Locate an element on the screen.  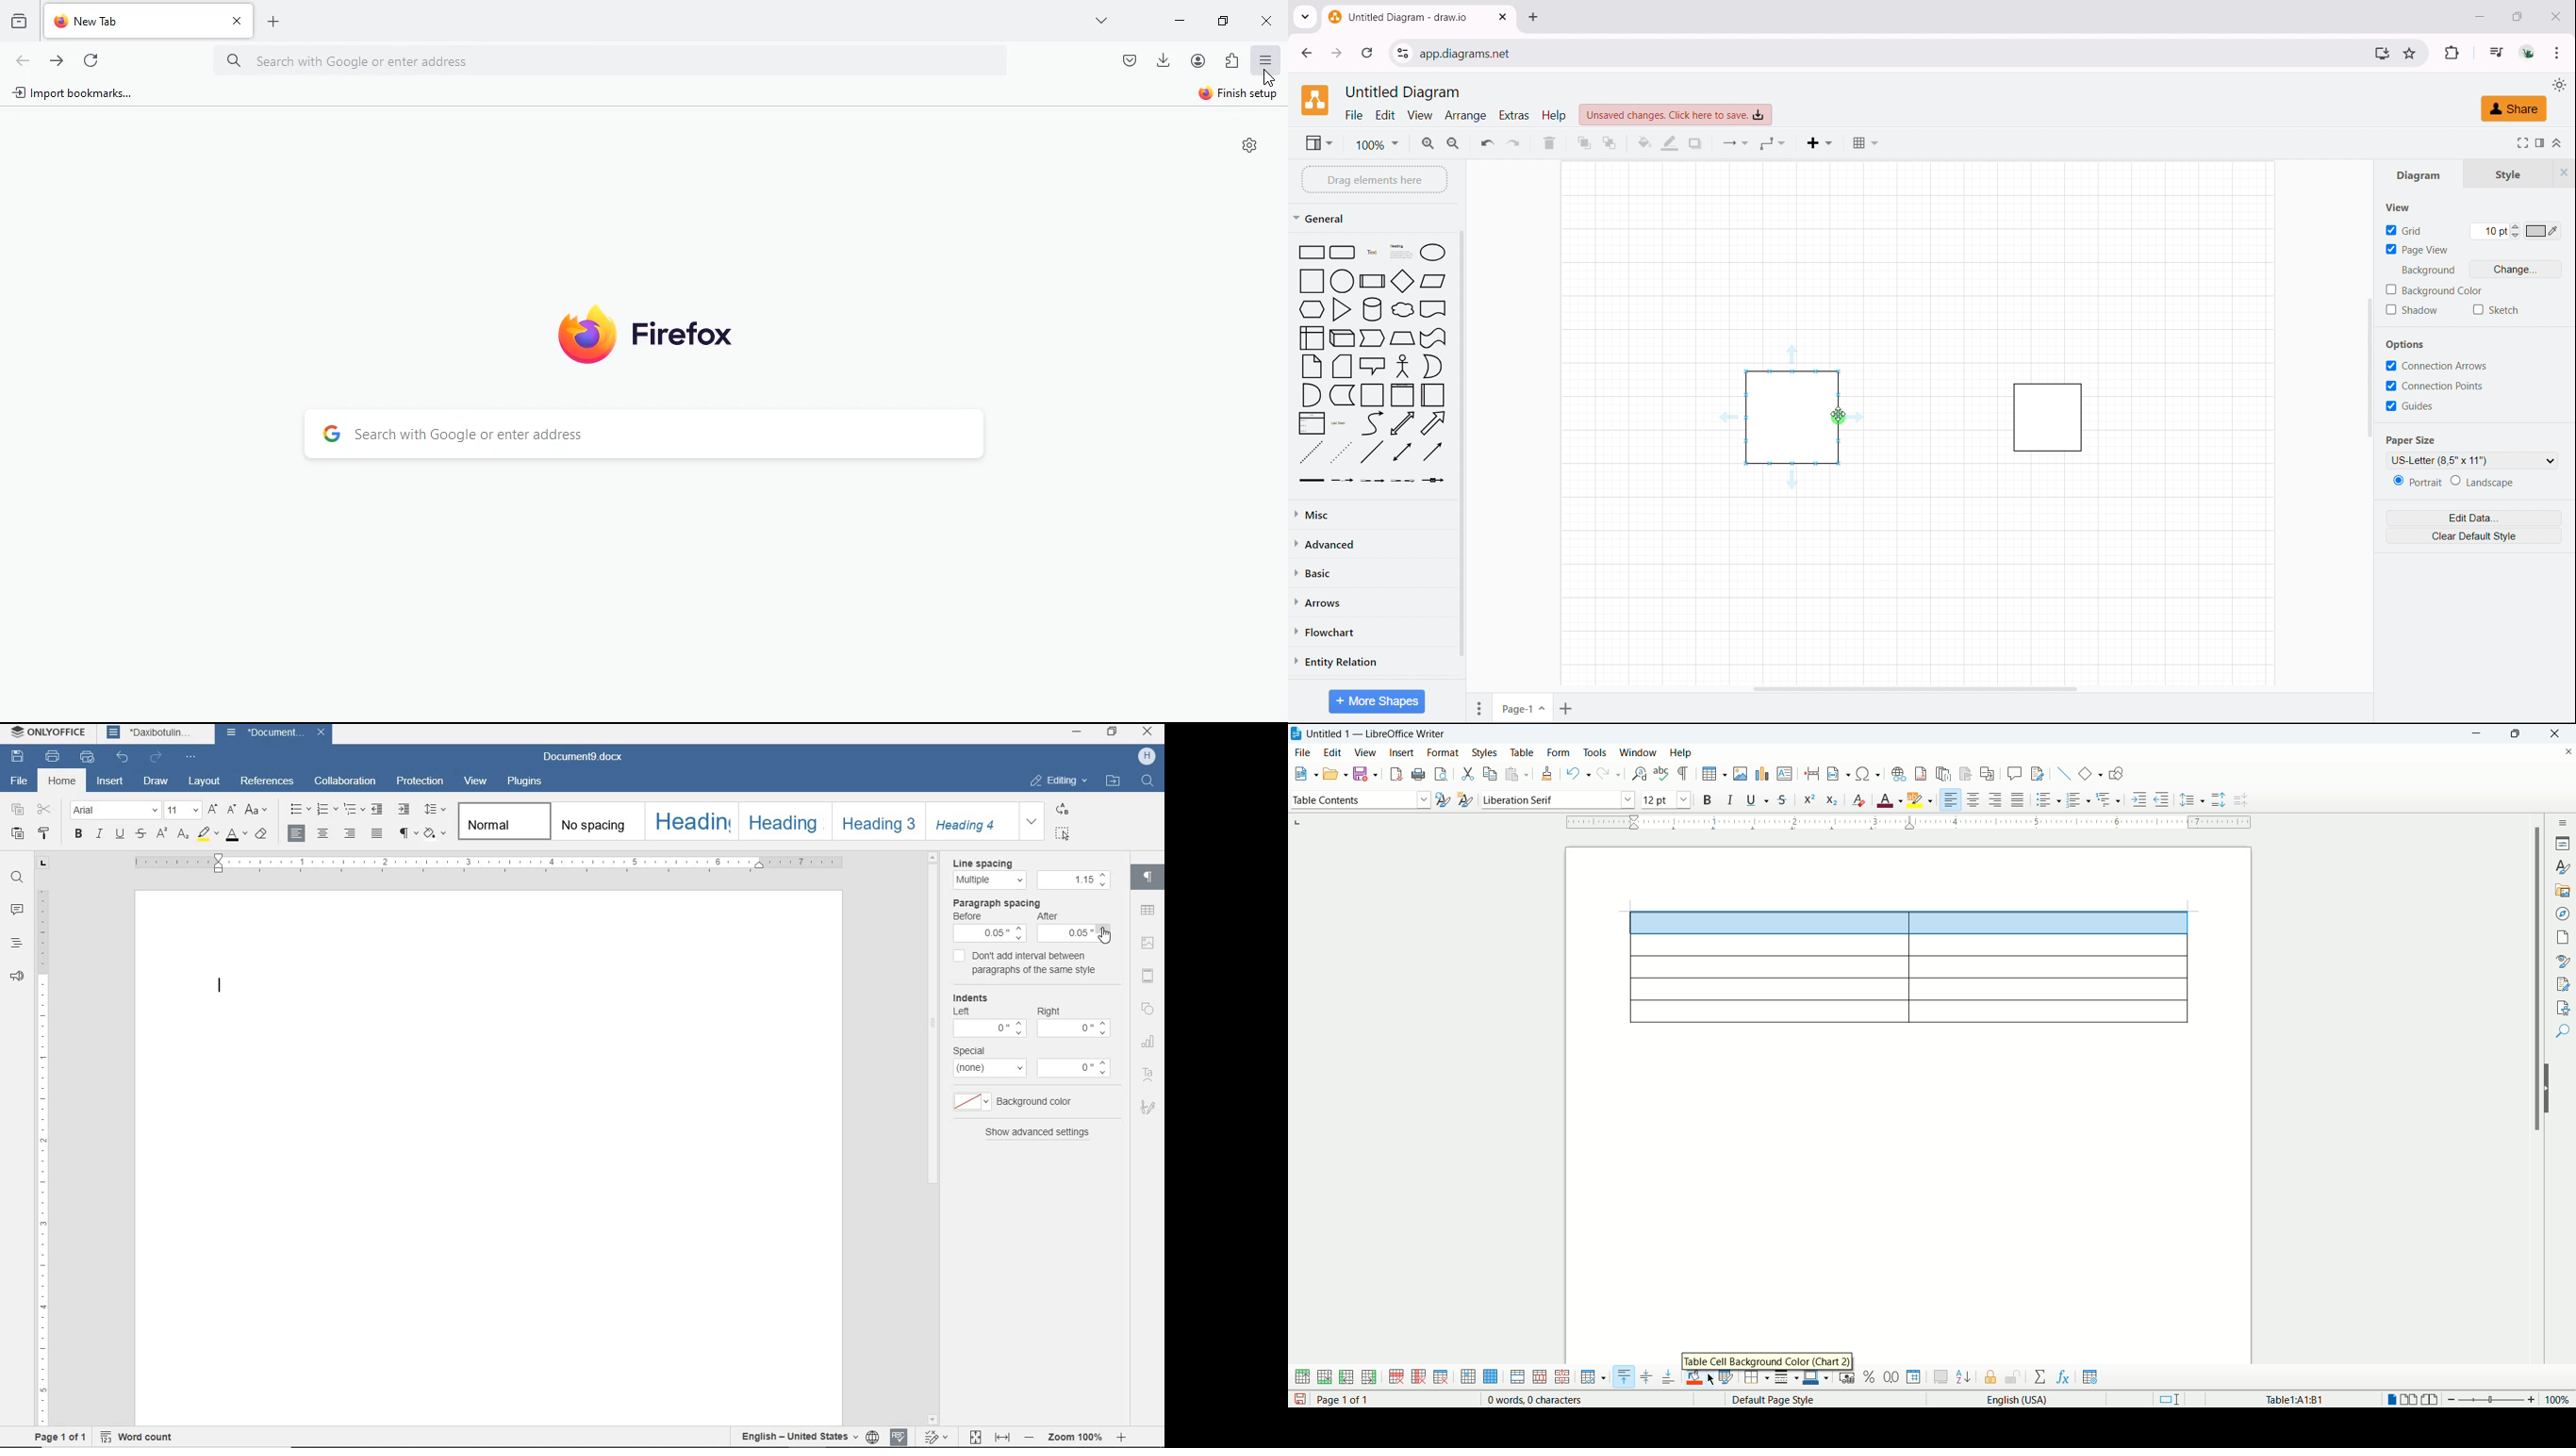
set document language is located at coordinates (873, 1438).